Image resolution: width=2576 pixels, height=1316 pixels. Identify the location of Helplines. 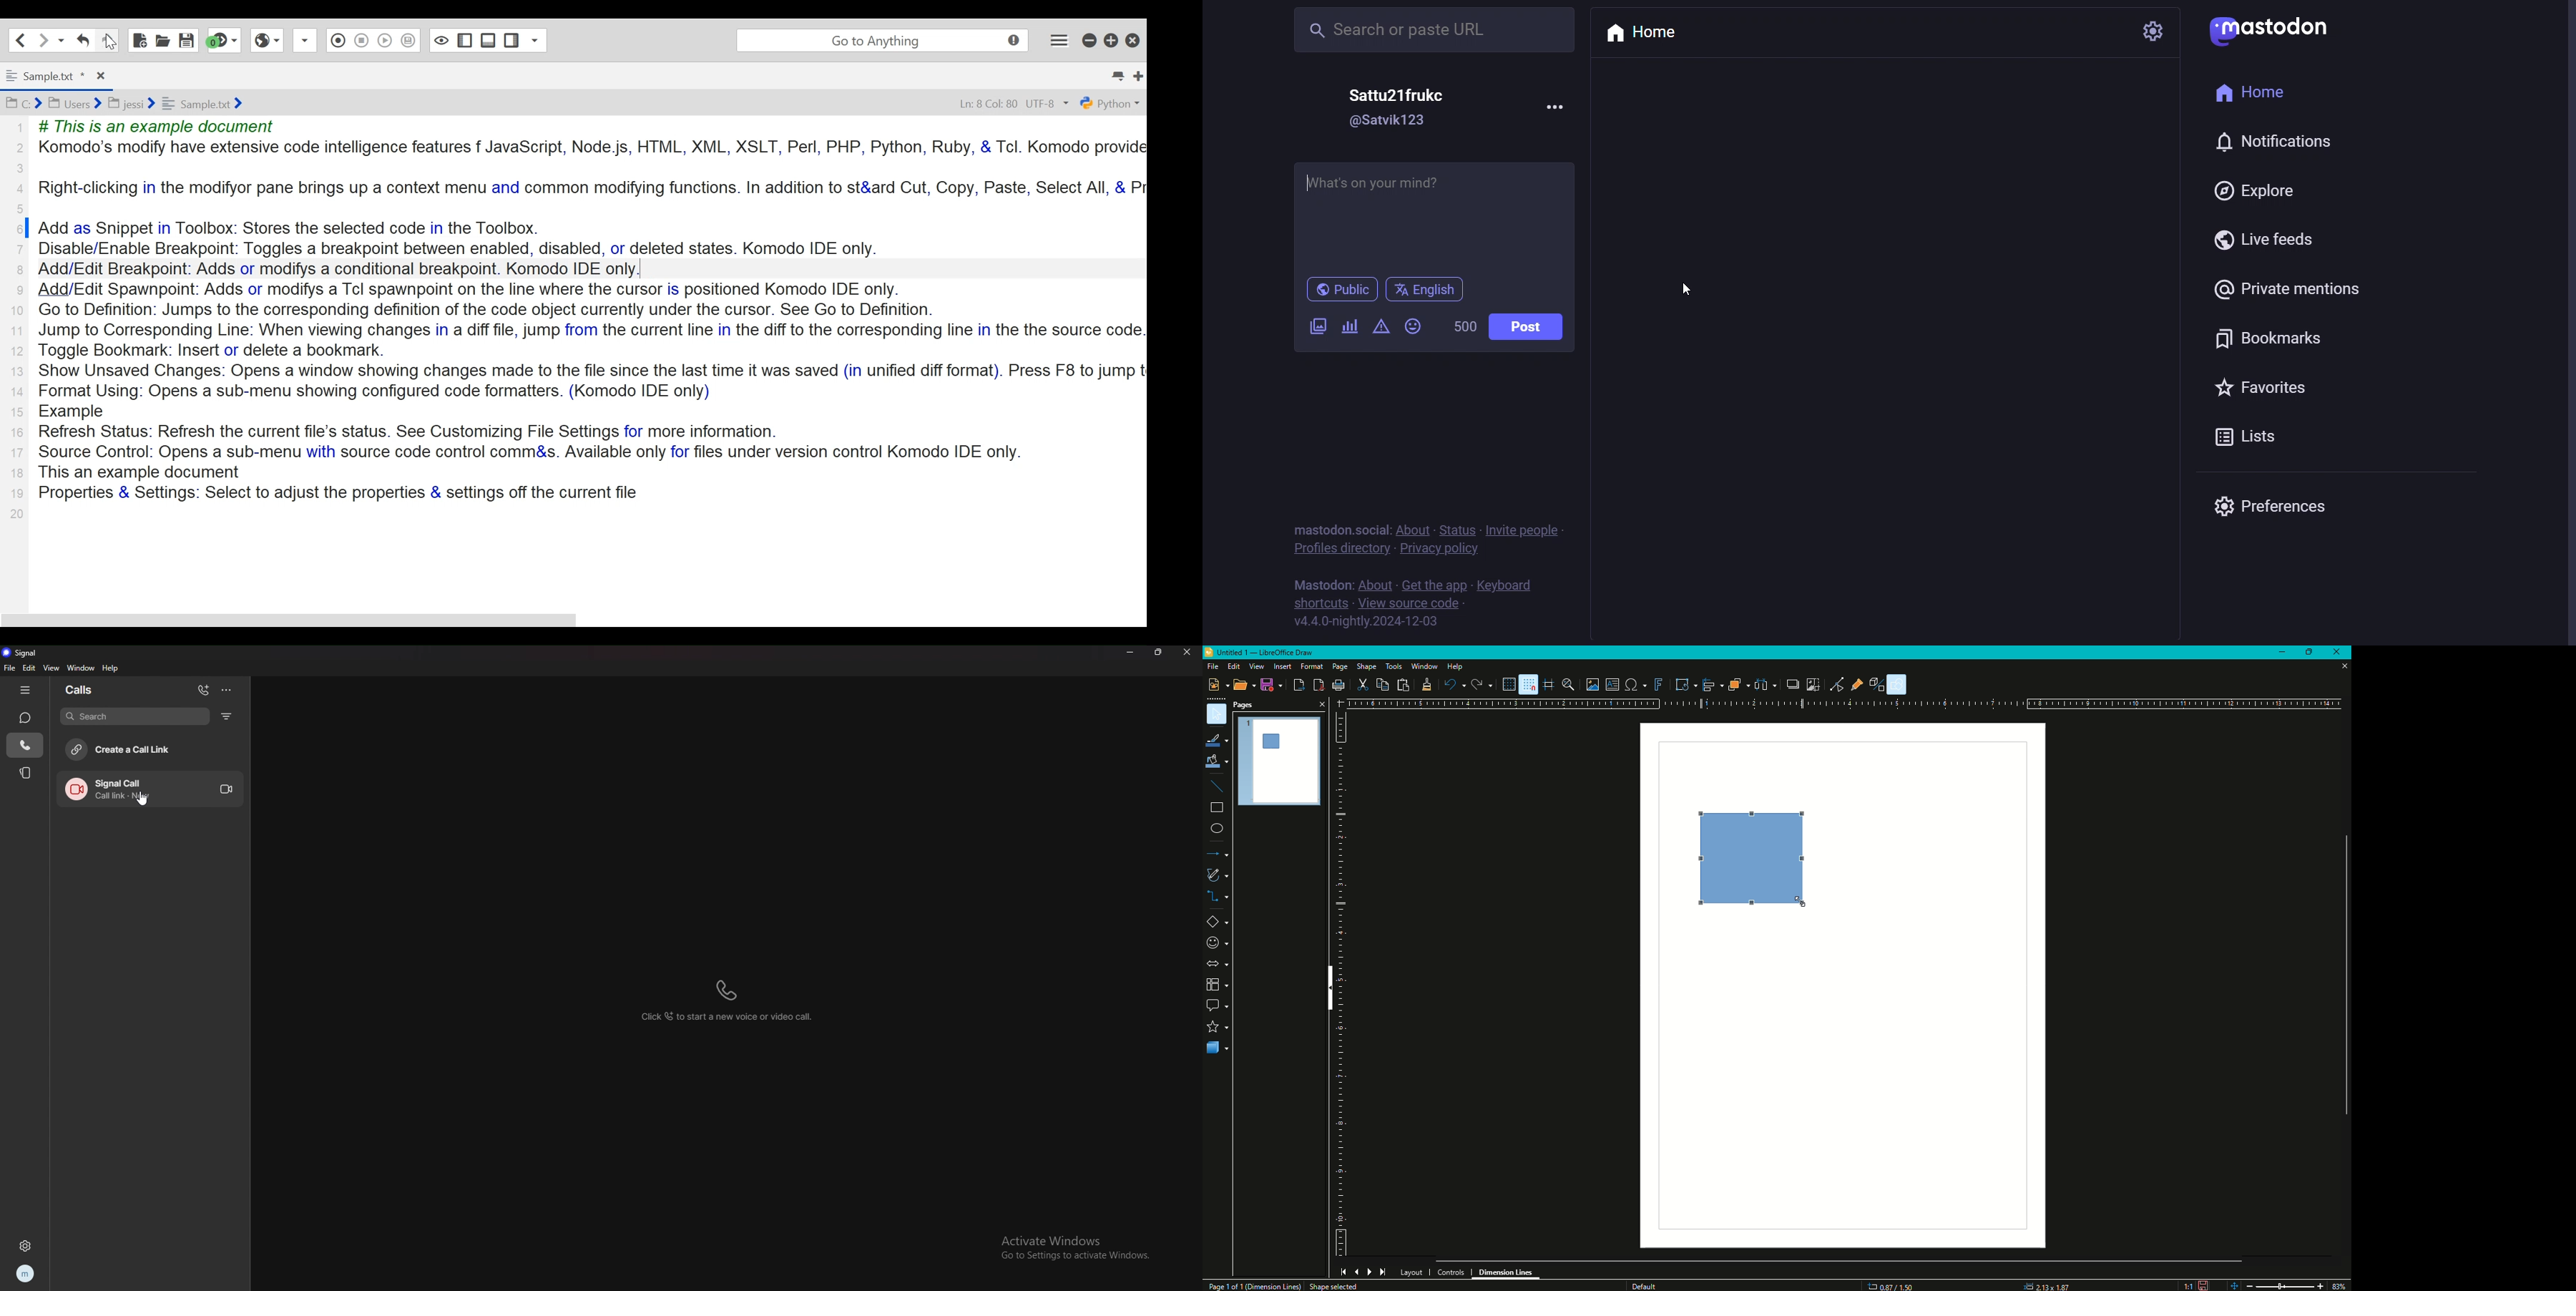
(1548, 684).